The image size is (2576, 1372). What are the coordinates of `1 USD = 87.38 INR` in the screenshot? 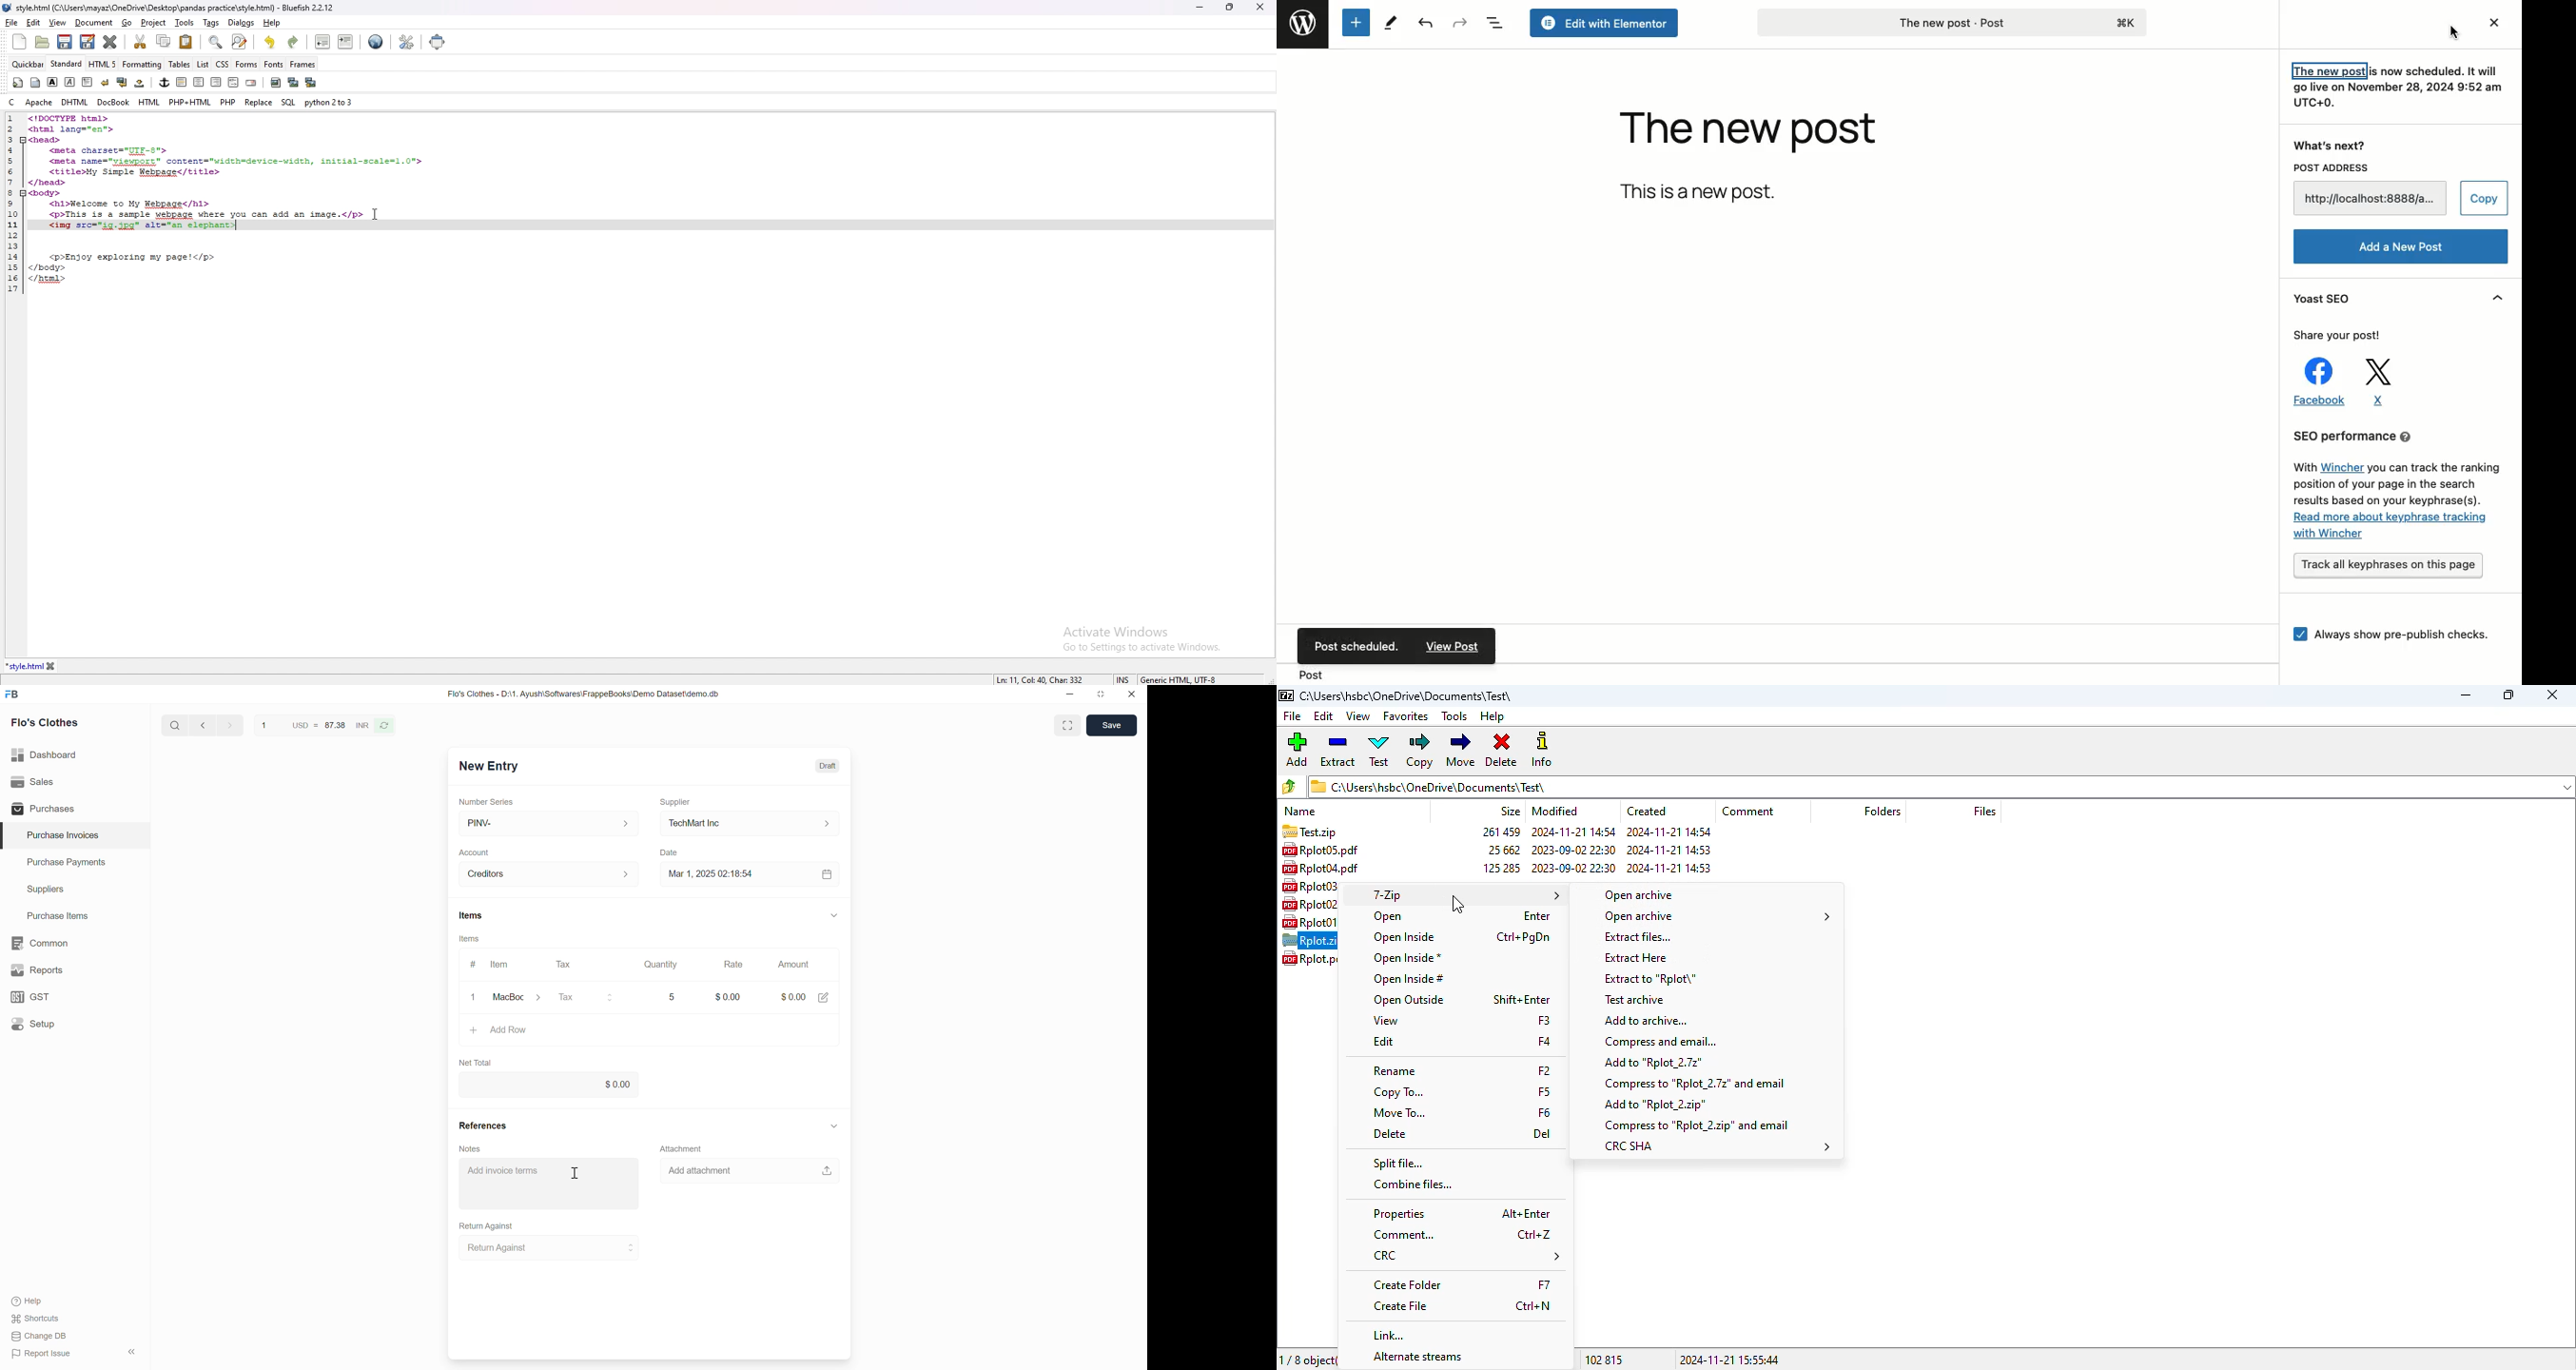 It's located at (314, 725).